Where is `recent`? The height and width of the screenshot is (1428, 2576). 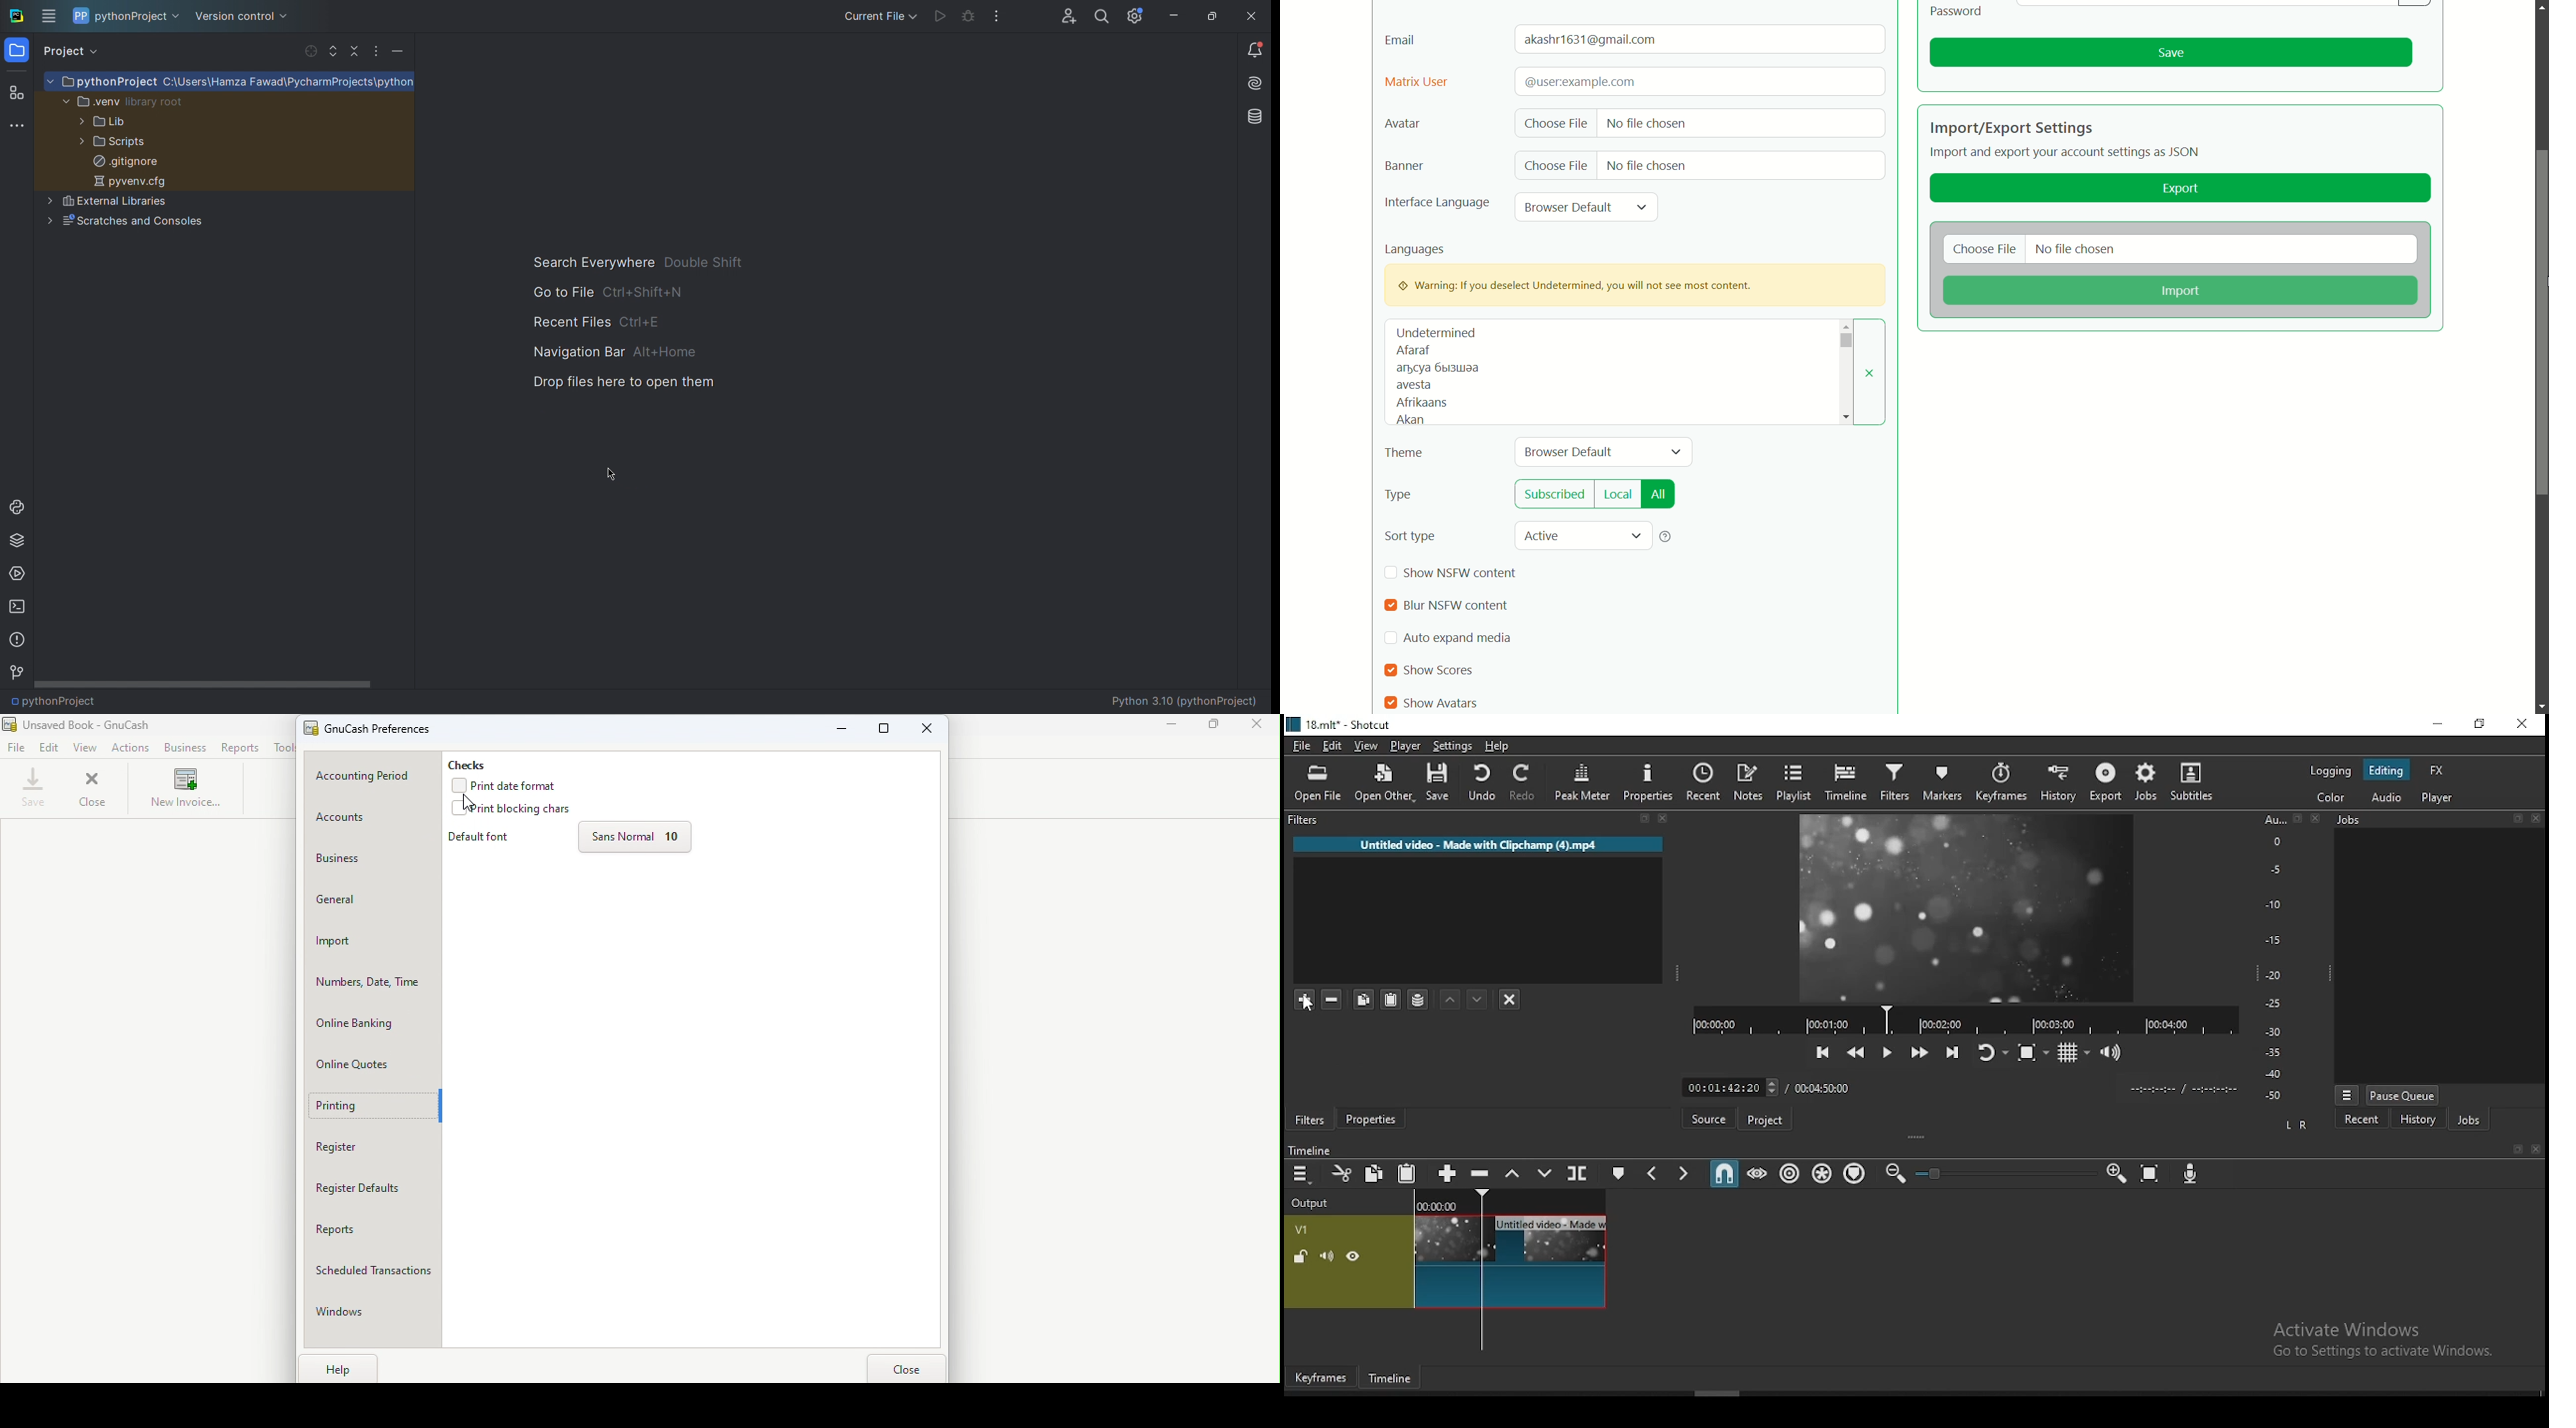 recent is located at coordinates (1703, 782).